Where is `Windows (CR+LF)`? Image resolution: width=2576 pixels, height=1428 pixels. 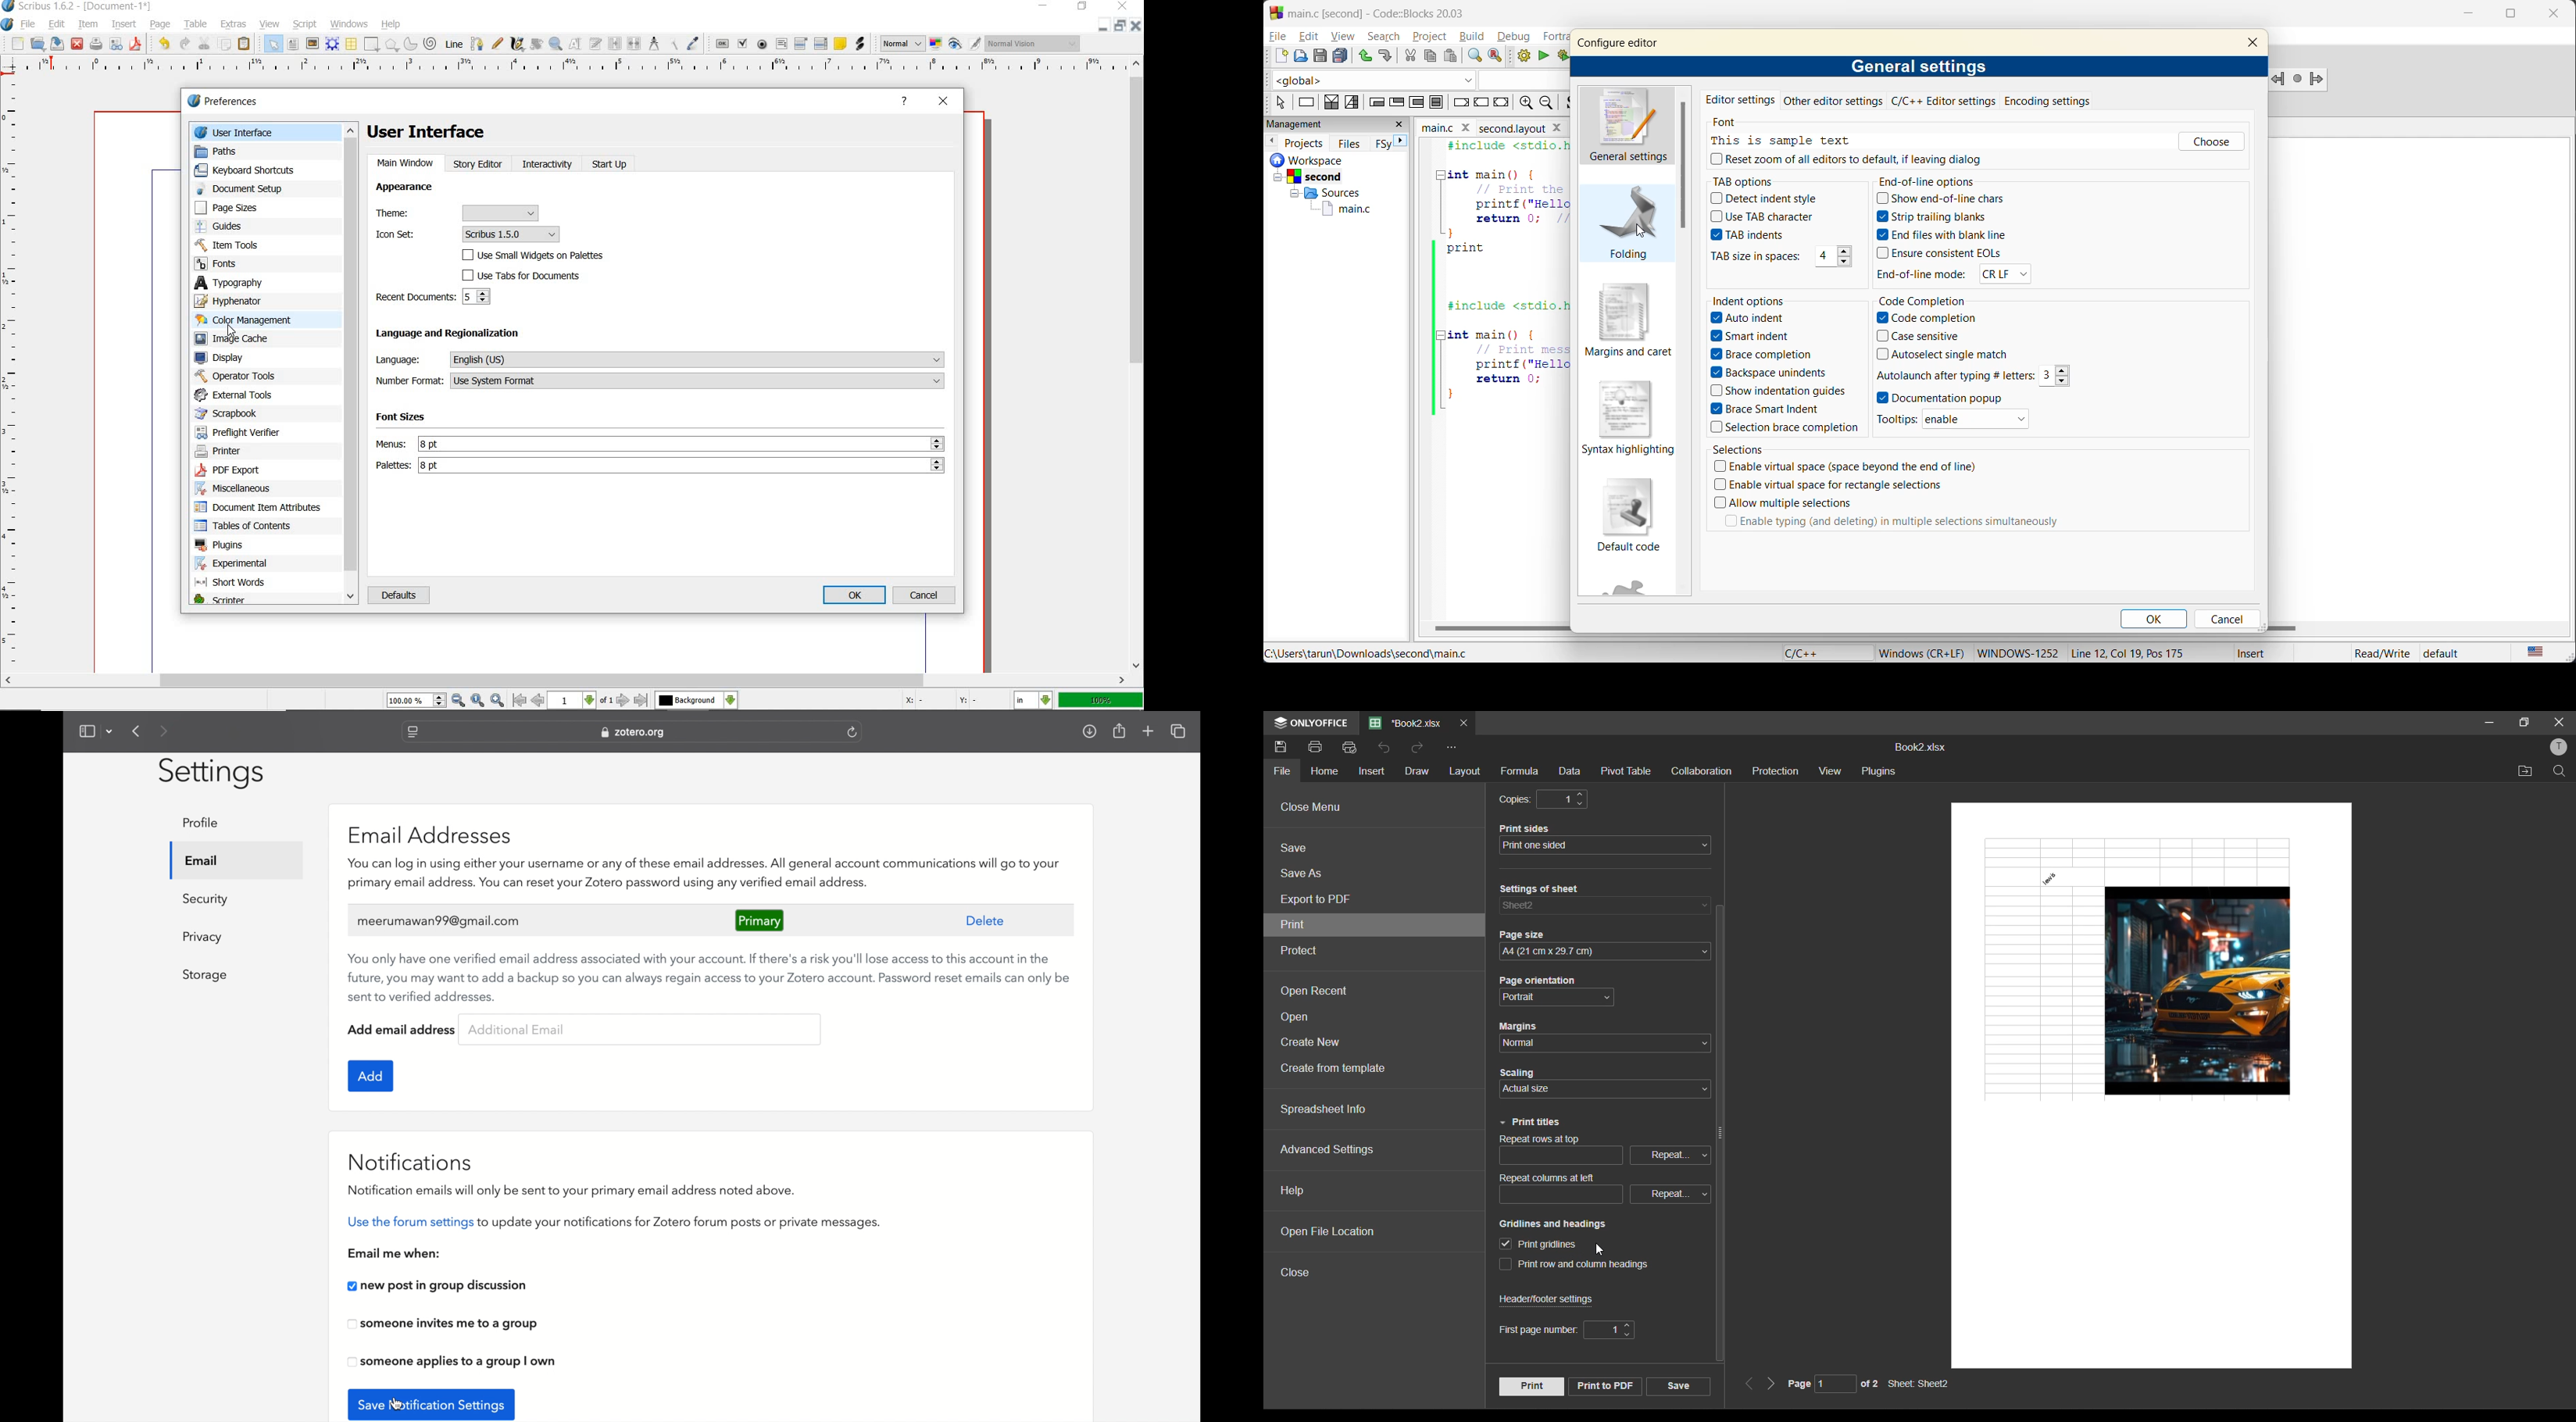 Windows (CR+LF) is located at coordinates (1920, 650).